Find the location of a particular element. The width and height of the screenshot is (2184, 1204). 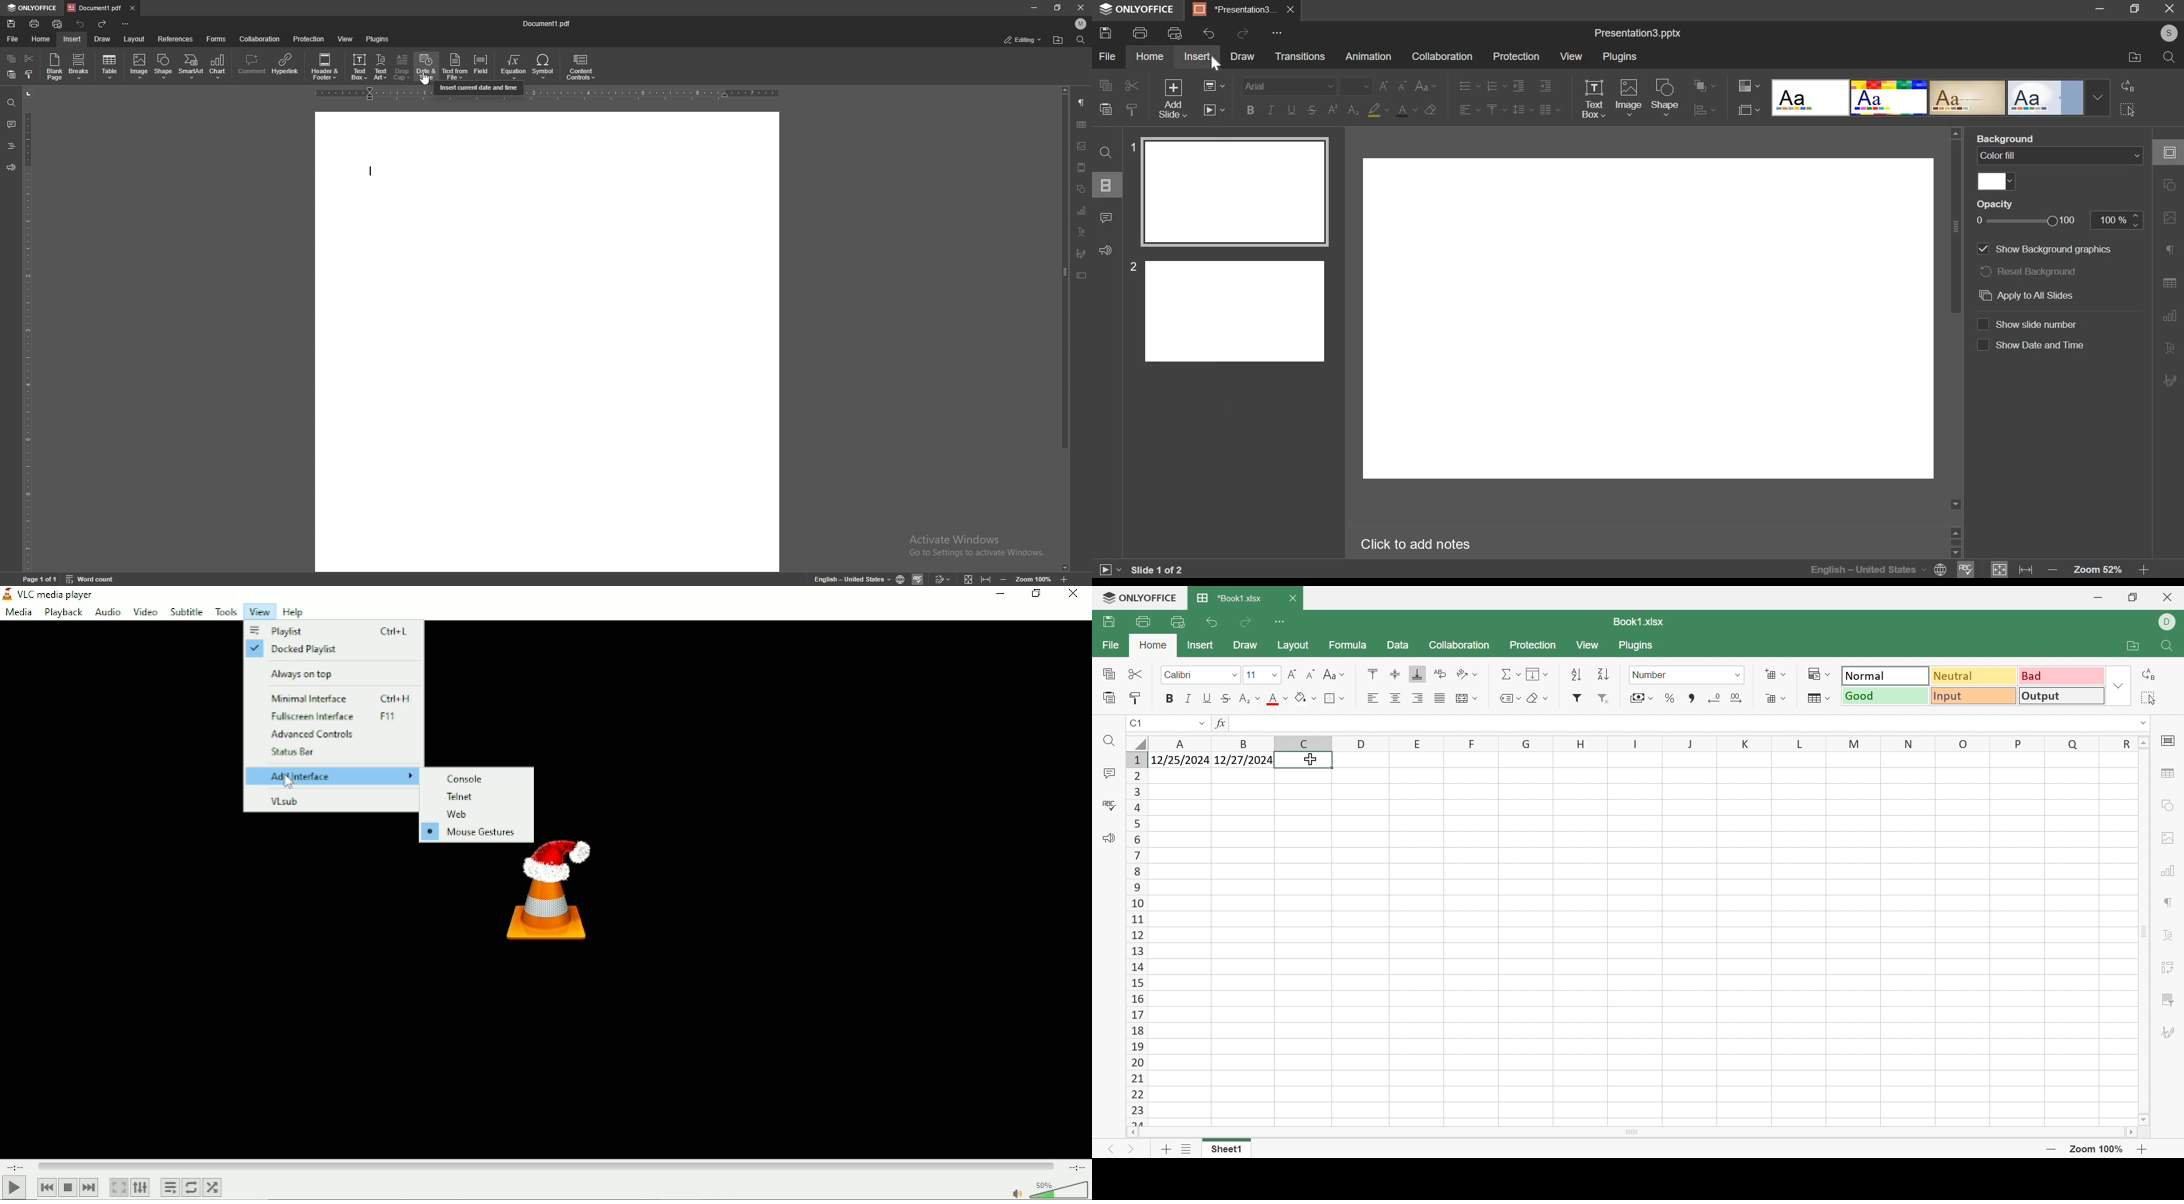

Scroll Left is located at coordinates (1132, 1134).